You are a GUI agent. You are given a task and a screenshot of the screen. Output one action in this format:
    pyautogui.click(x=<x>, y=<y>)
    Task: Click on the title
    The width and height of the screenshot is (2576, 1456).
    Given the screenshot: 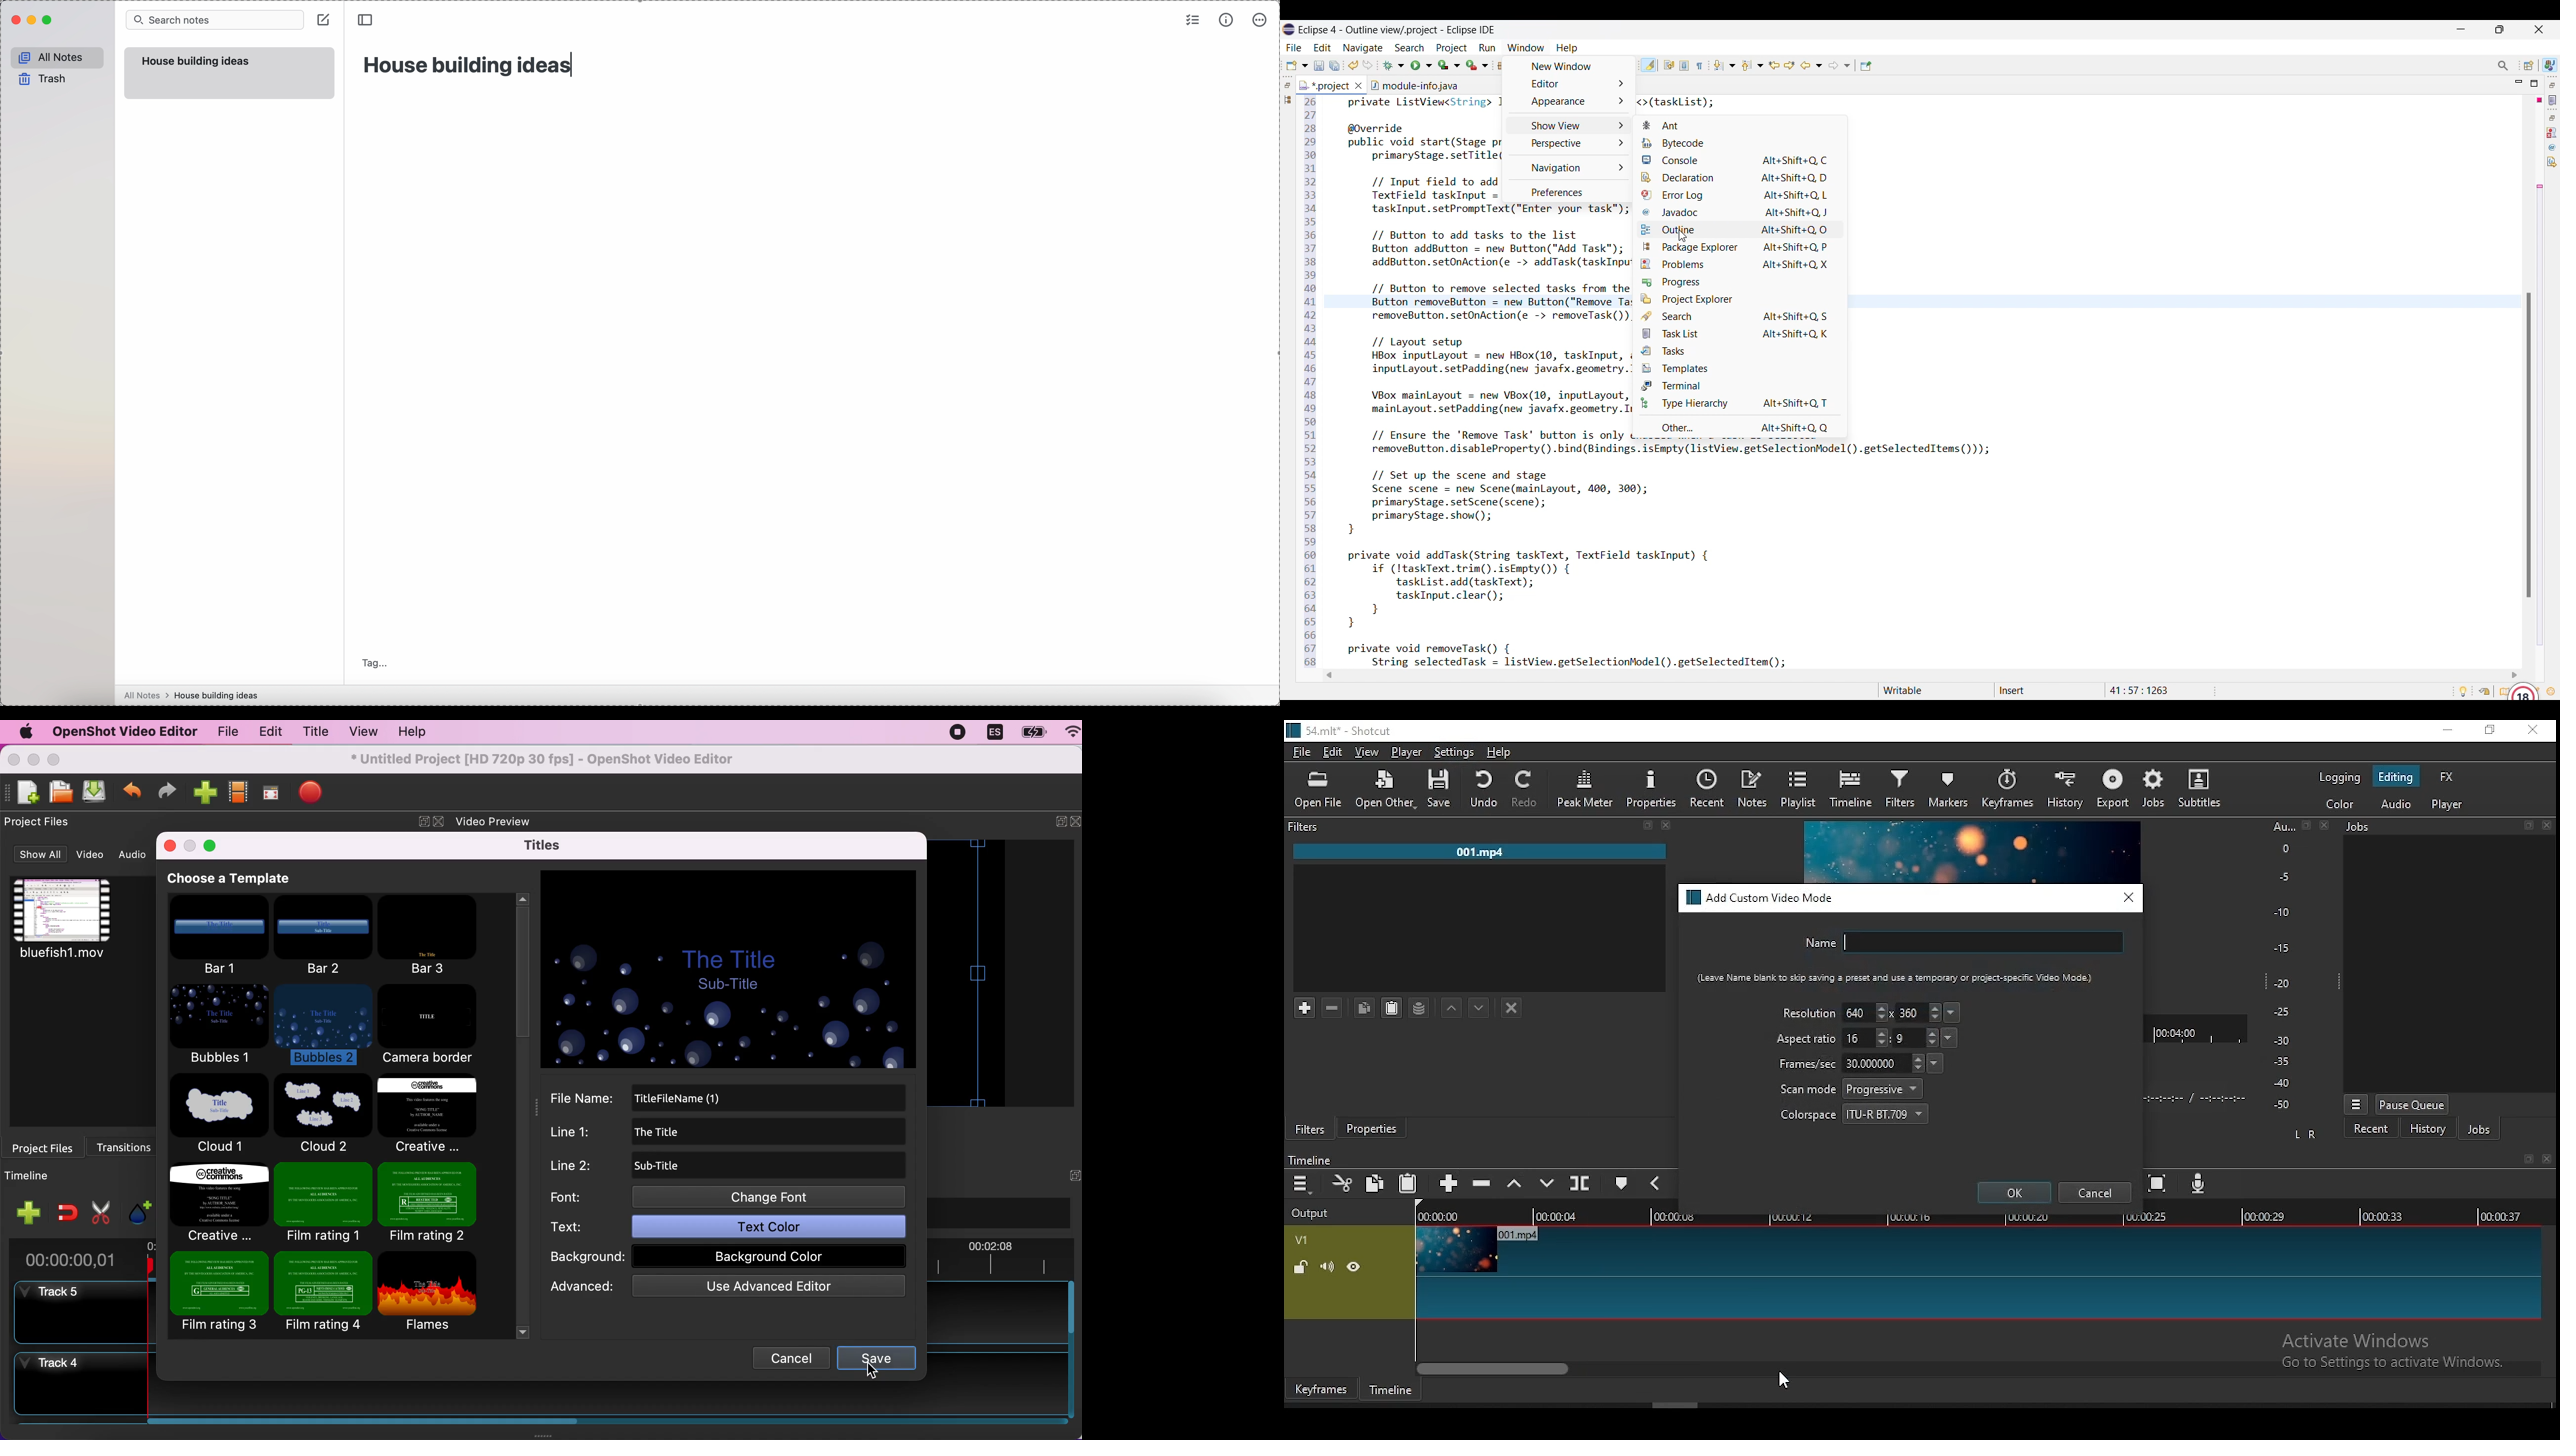 What is the action you would take?
    pyautogui.click(x=314, y=733)
    